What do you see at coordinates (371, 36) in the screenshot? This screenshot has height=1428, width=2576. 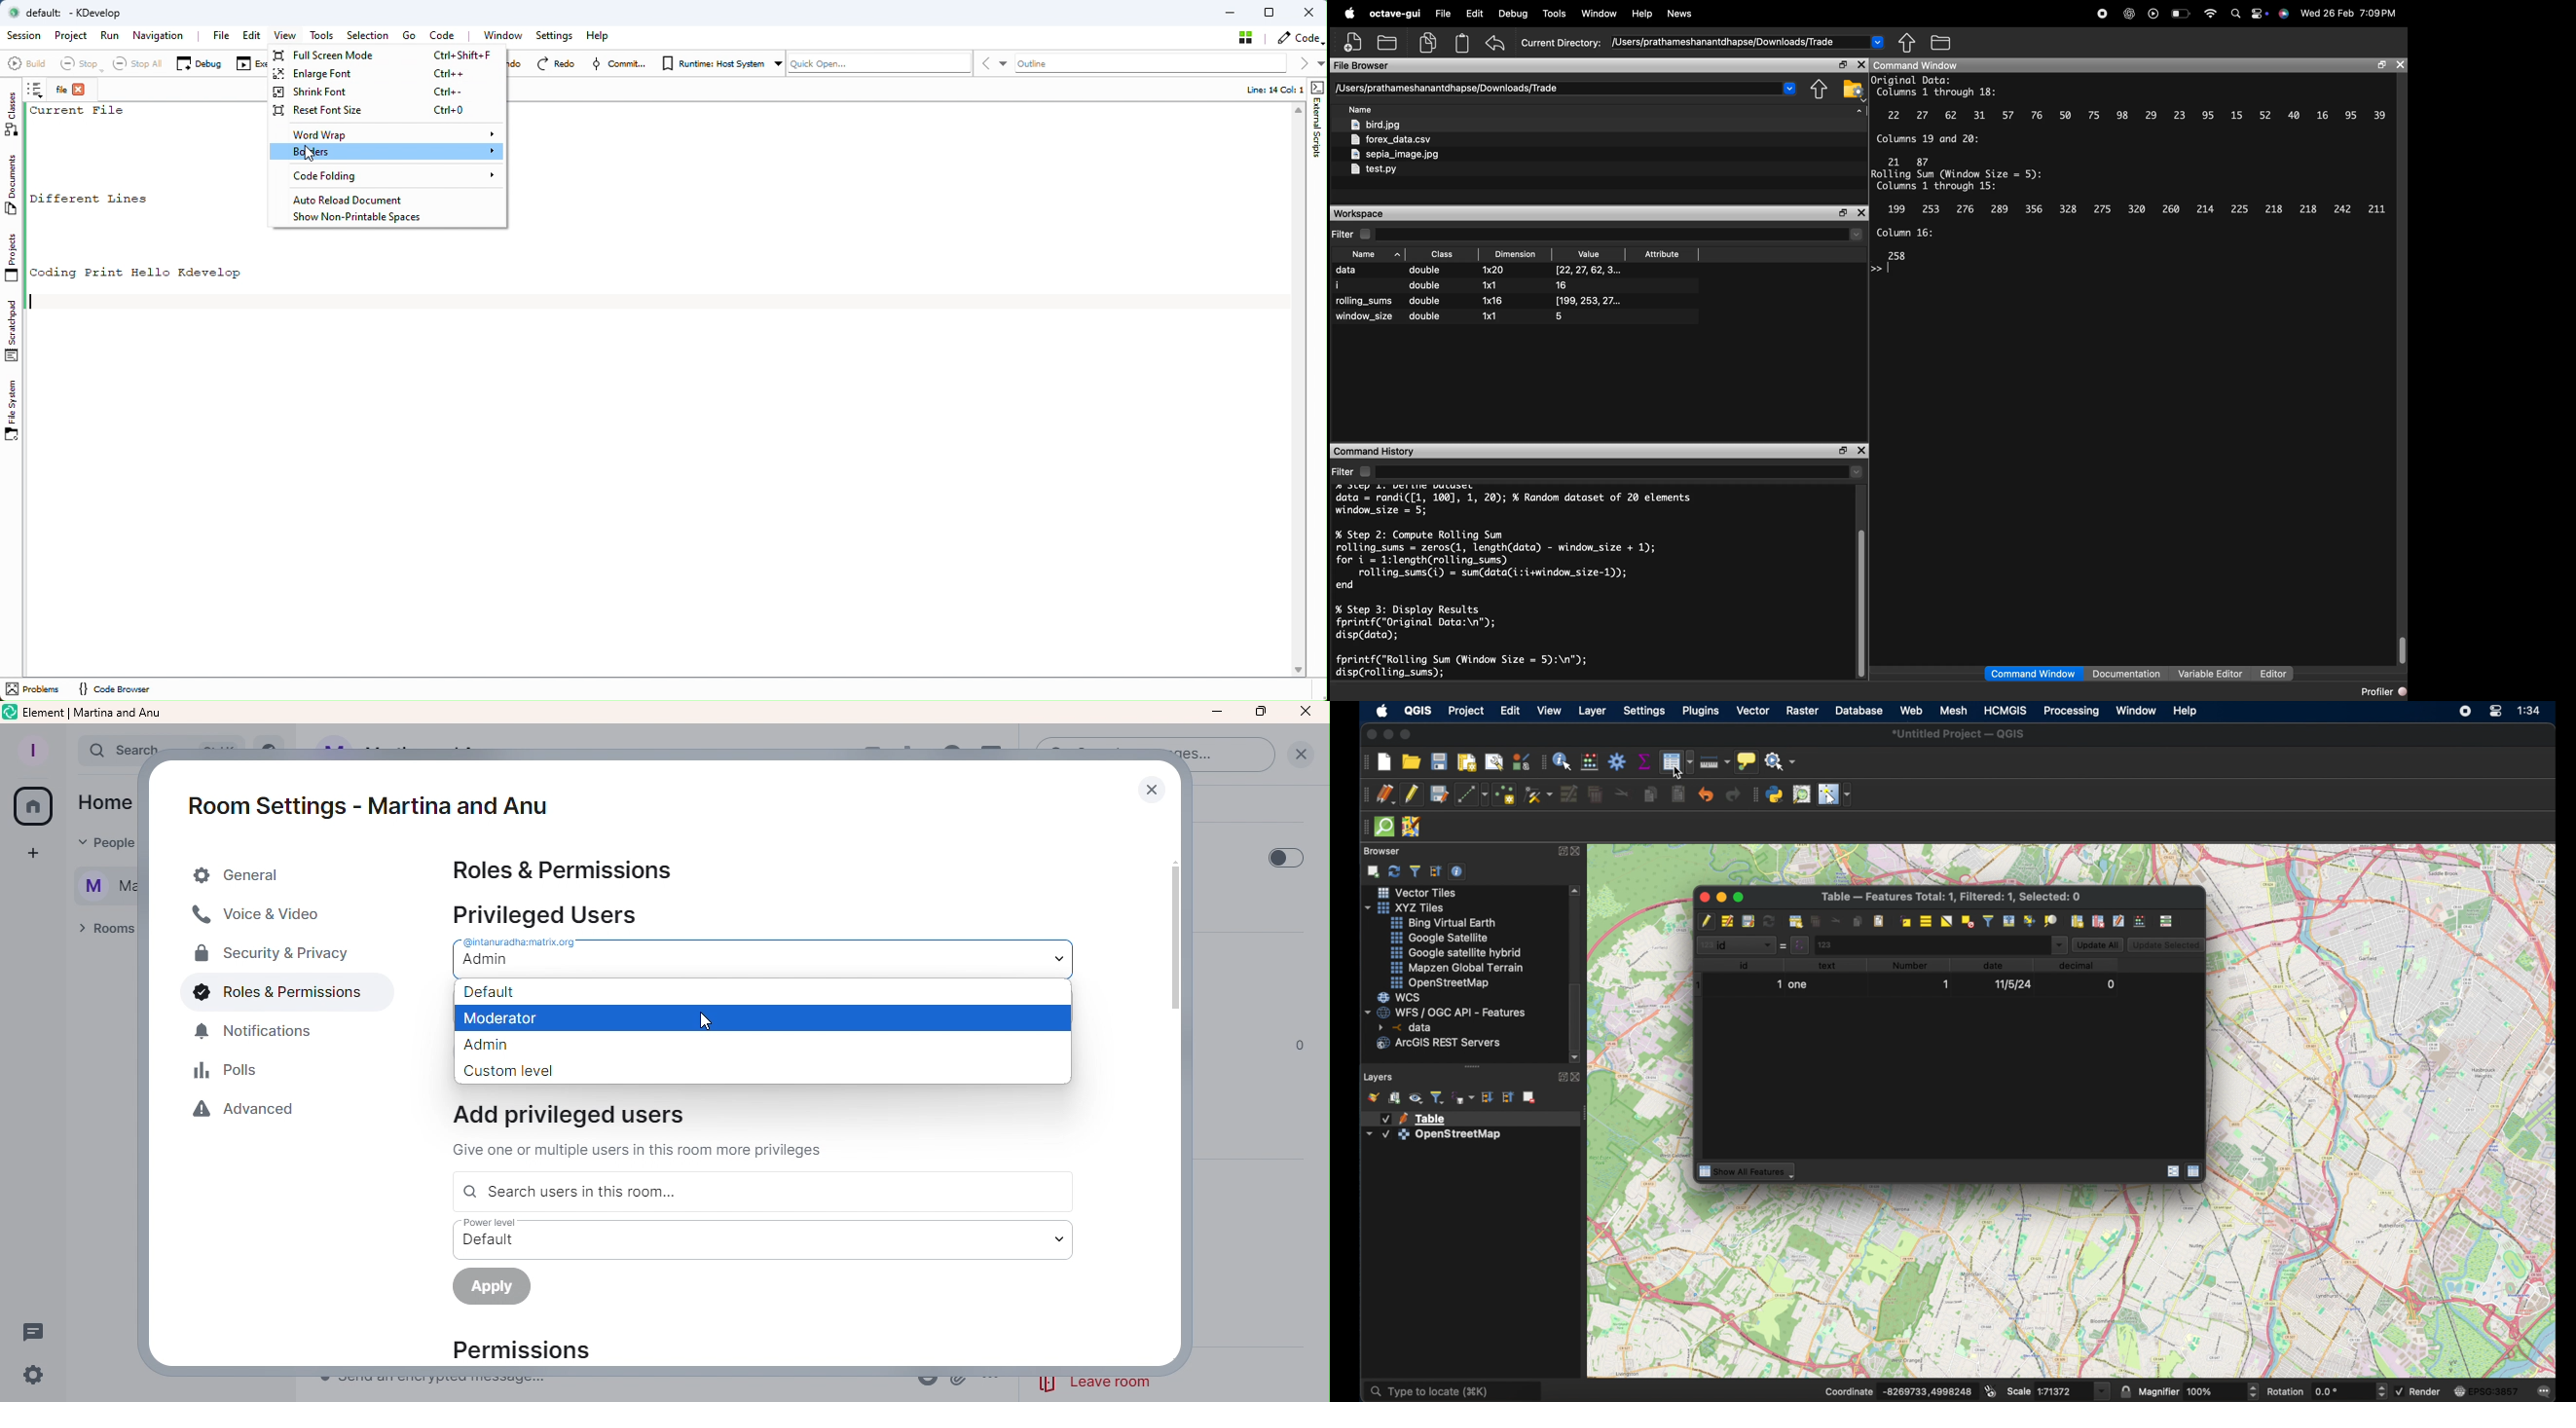 I see `Selection` at bounding box center [371, 36].